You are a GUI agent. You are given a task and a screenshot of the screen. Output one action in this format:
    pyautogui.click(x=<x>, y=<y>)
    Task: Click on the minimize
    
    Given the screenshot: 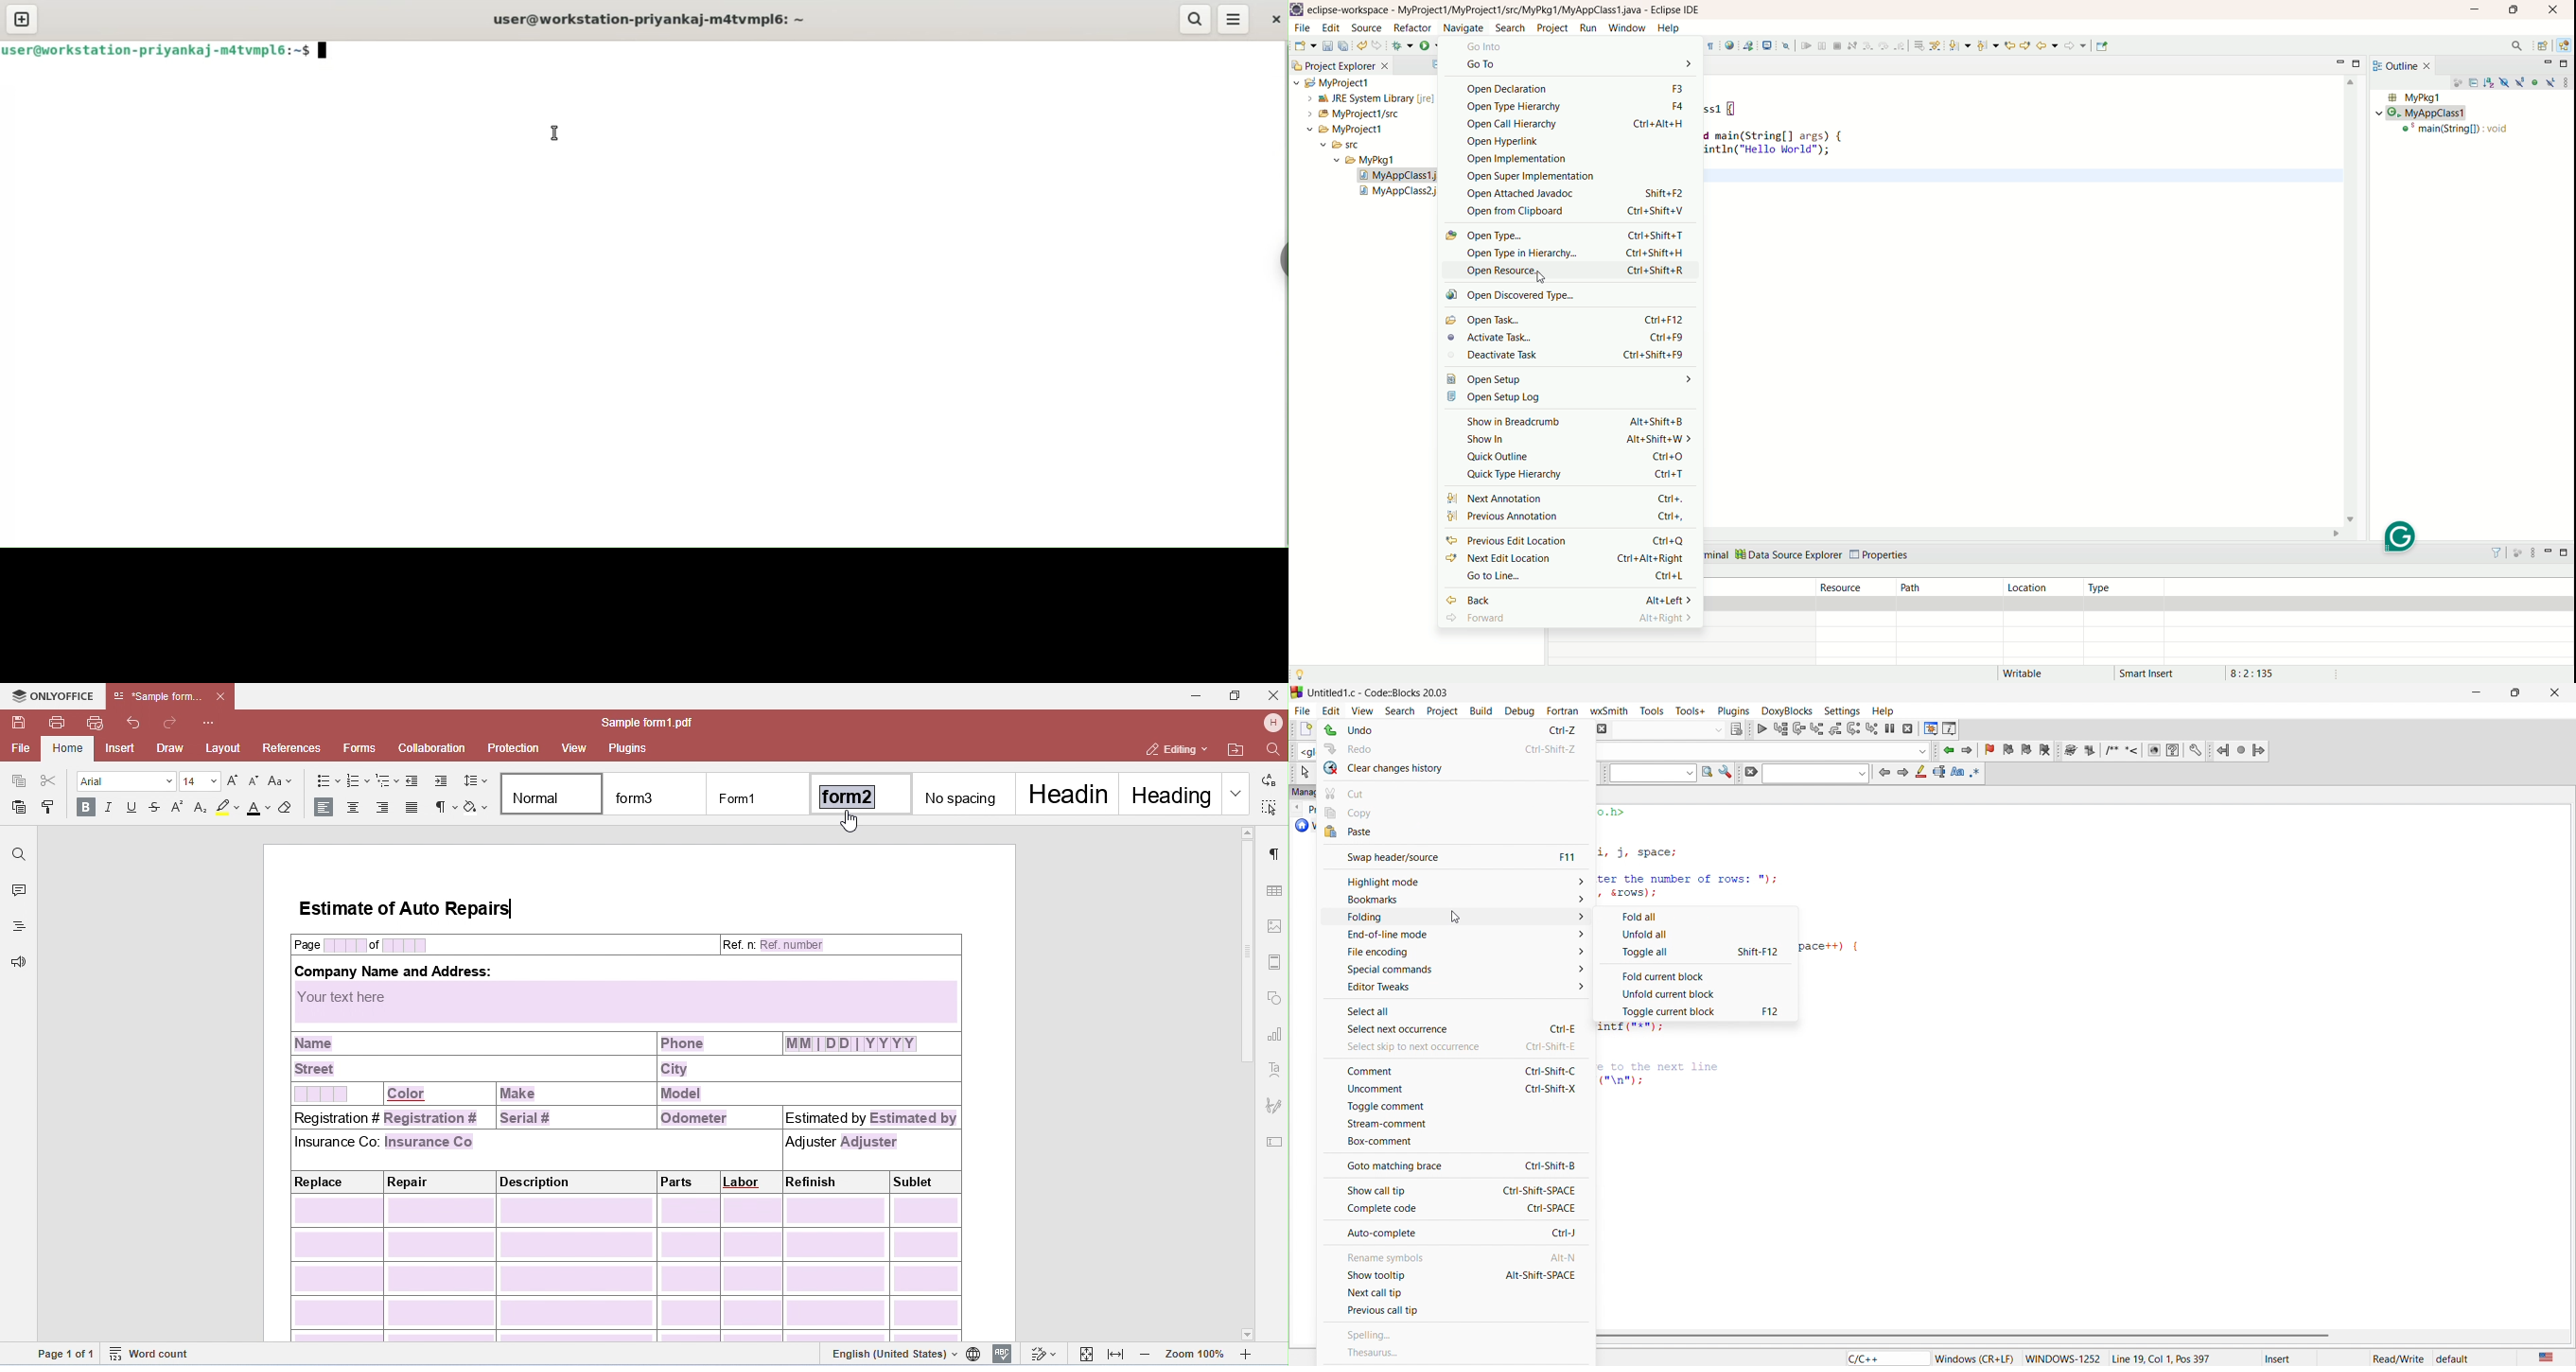 What is the action you would take?
    pyautogui.click(x=2547, y=64)
    